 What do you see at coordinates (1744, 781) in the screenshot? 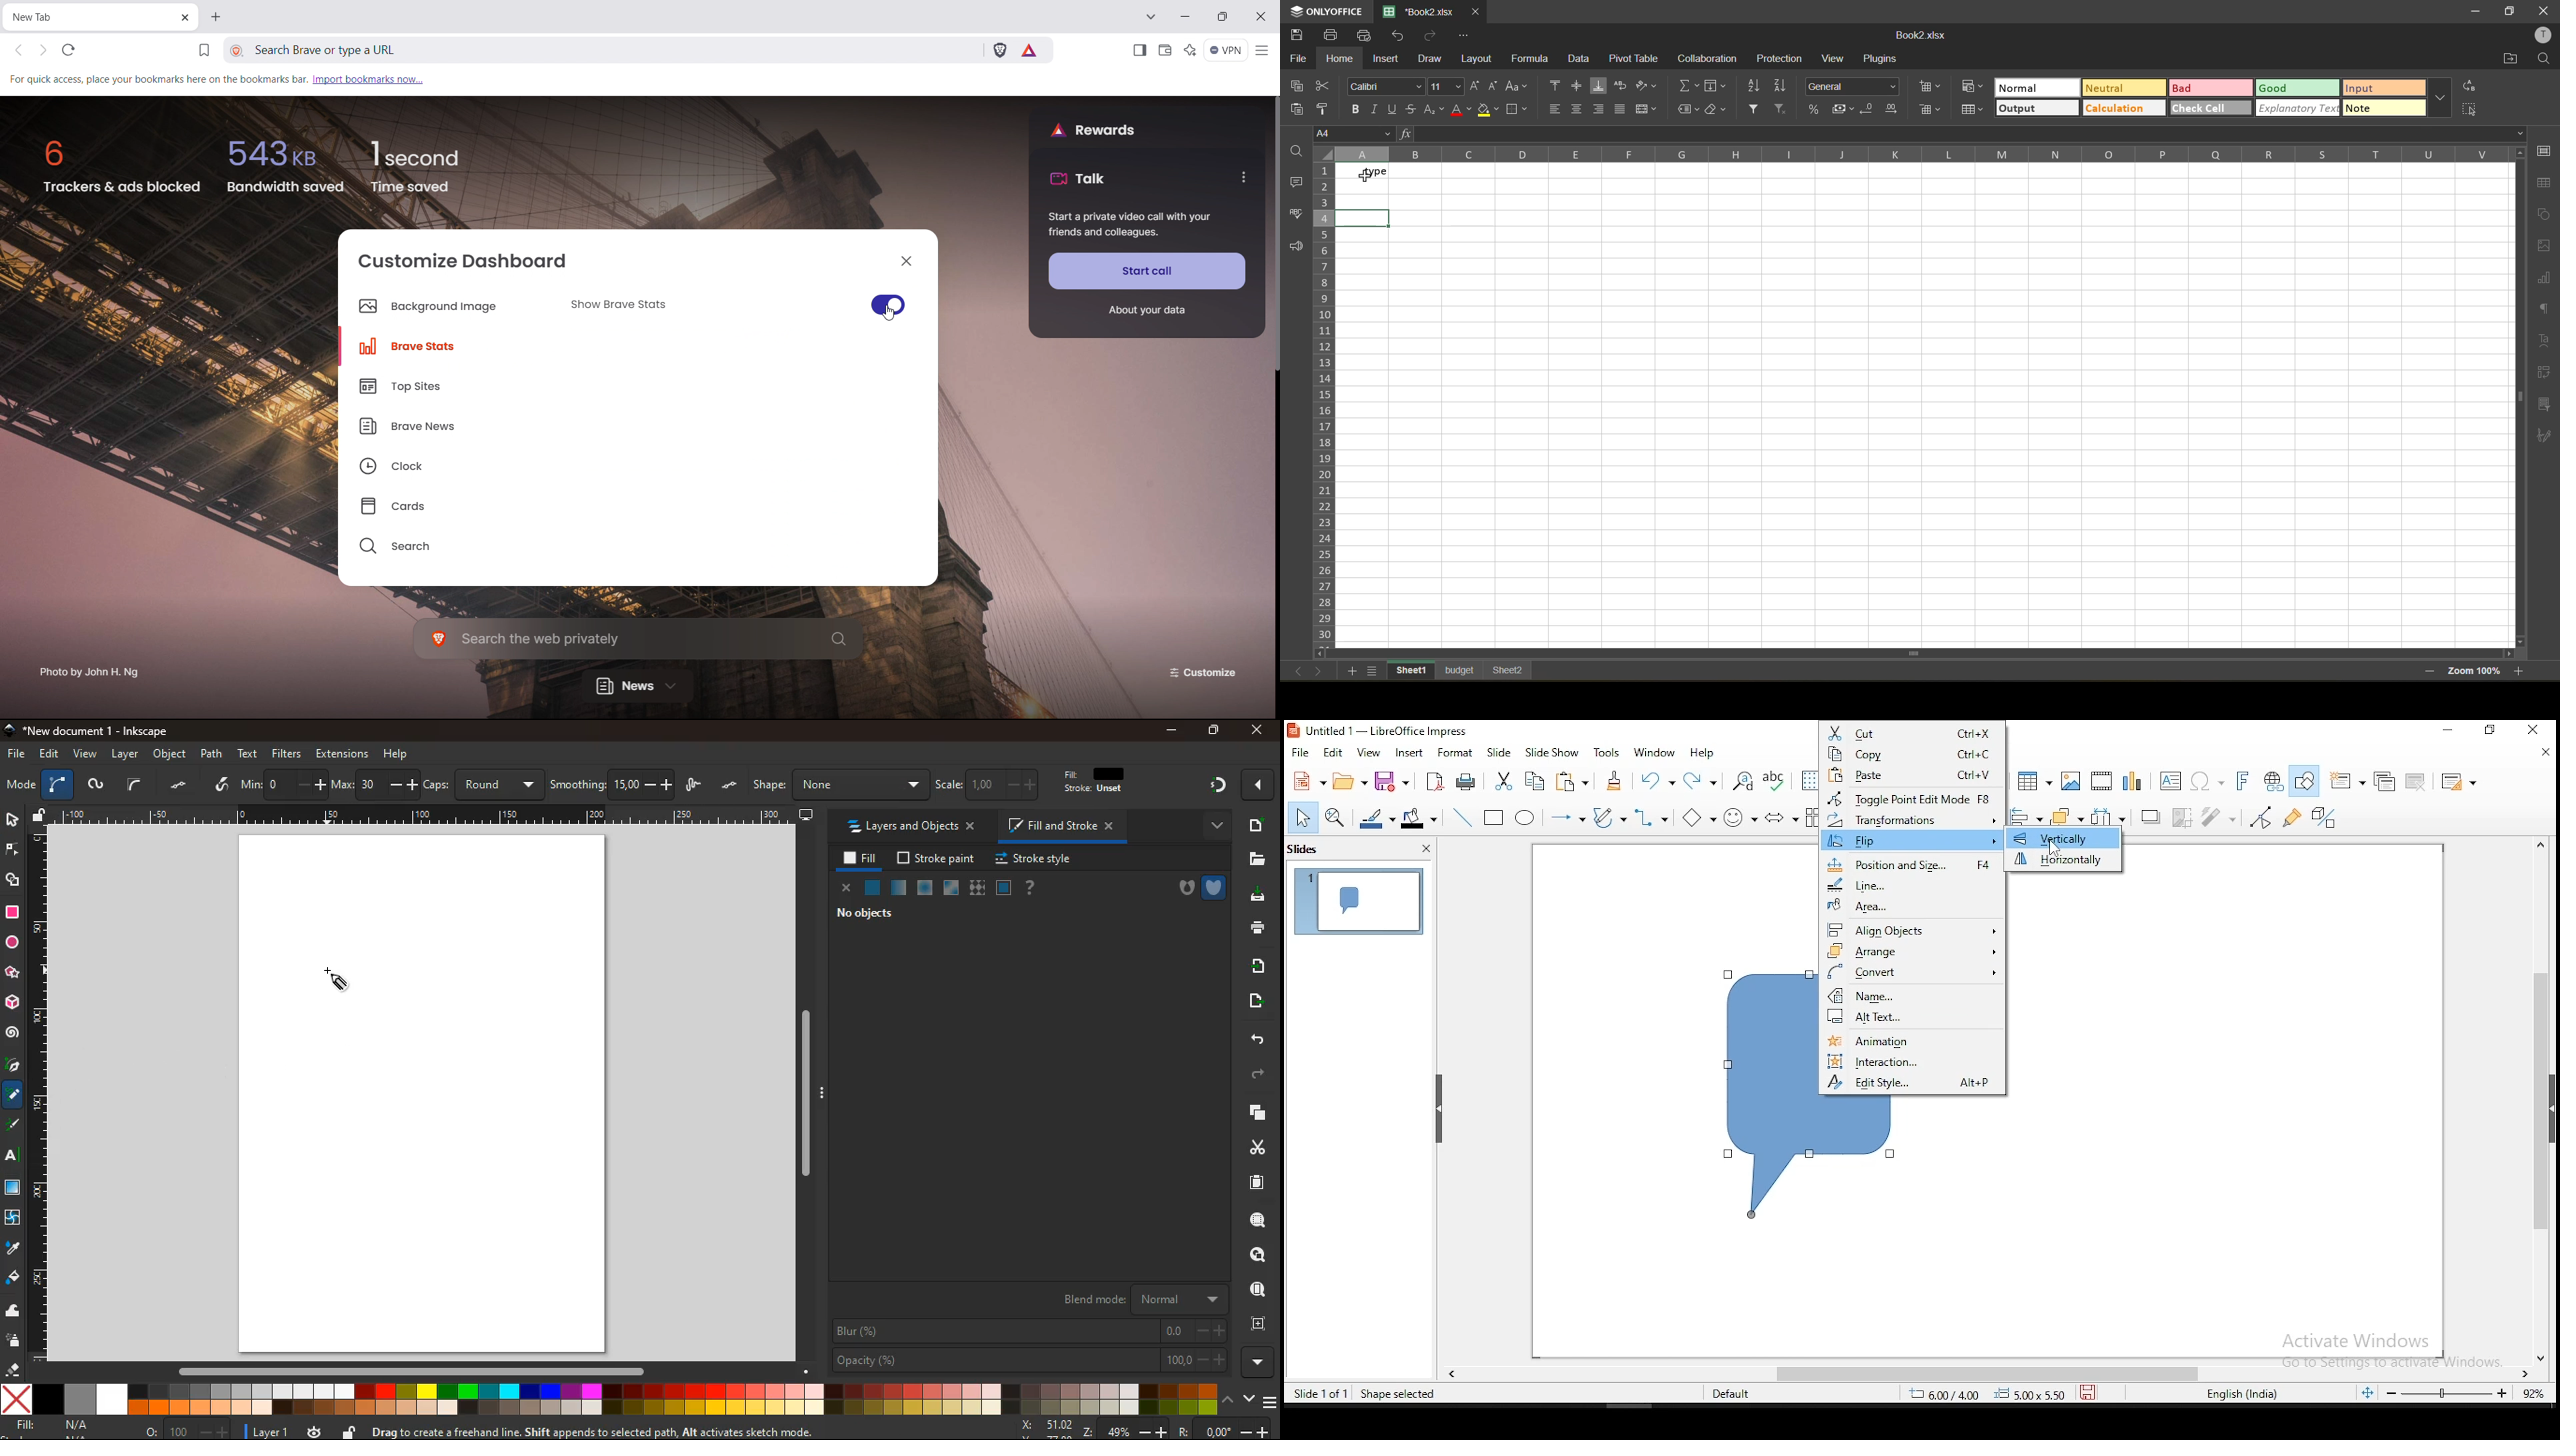
I see `find and replace` at bounding box center [1744, 781].